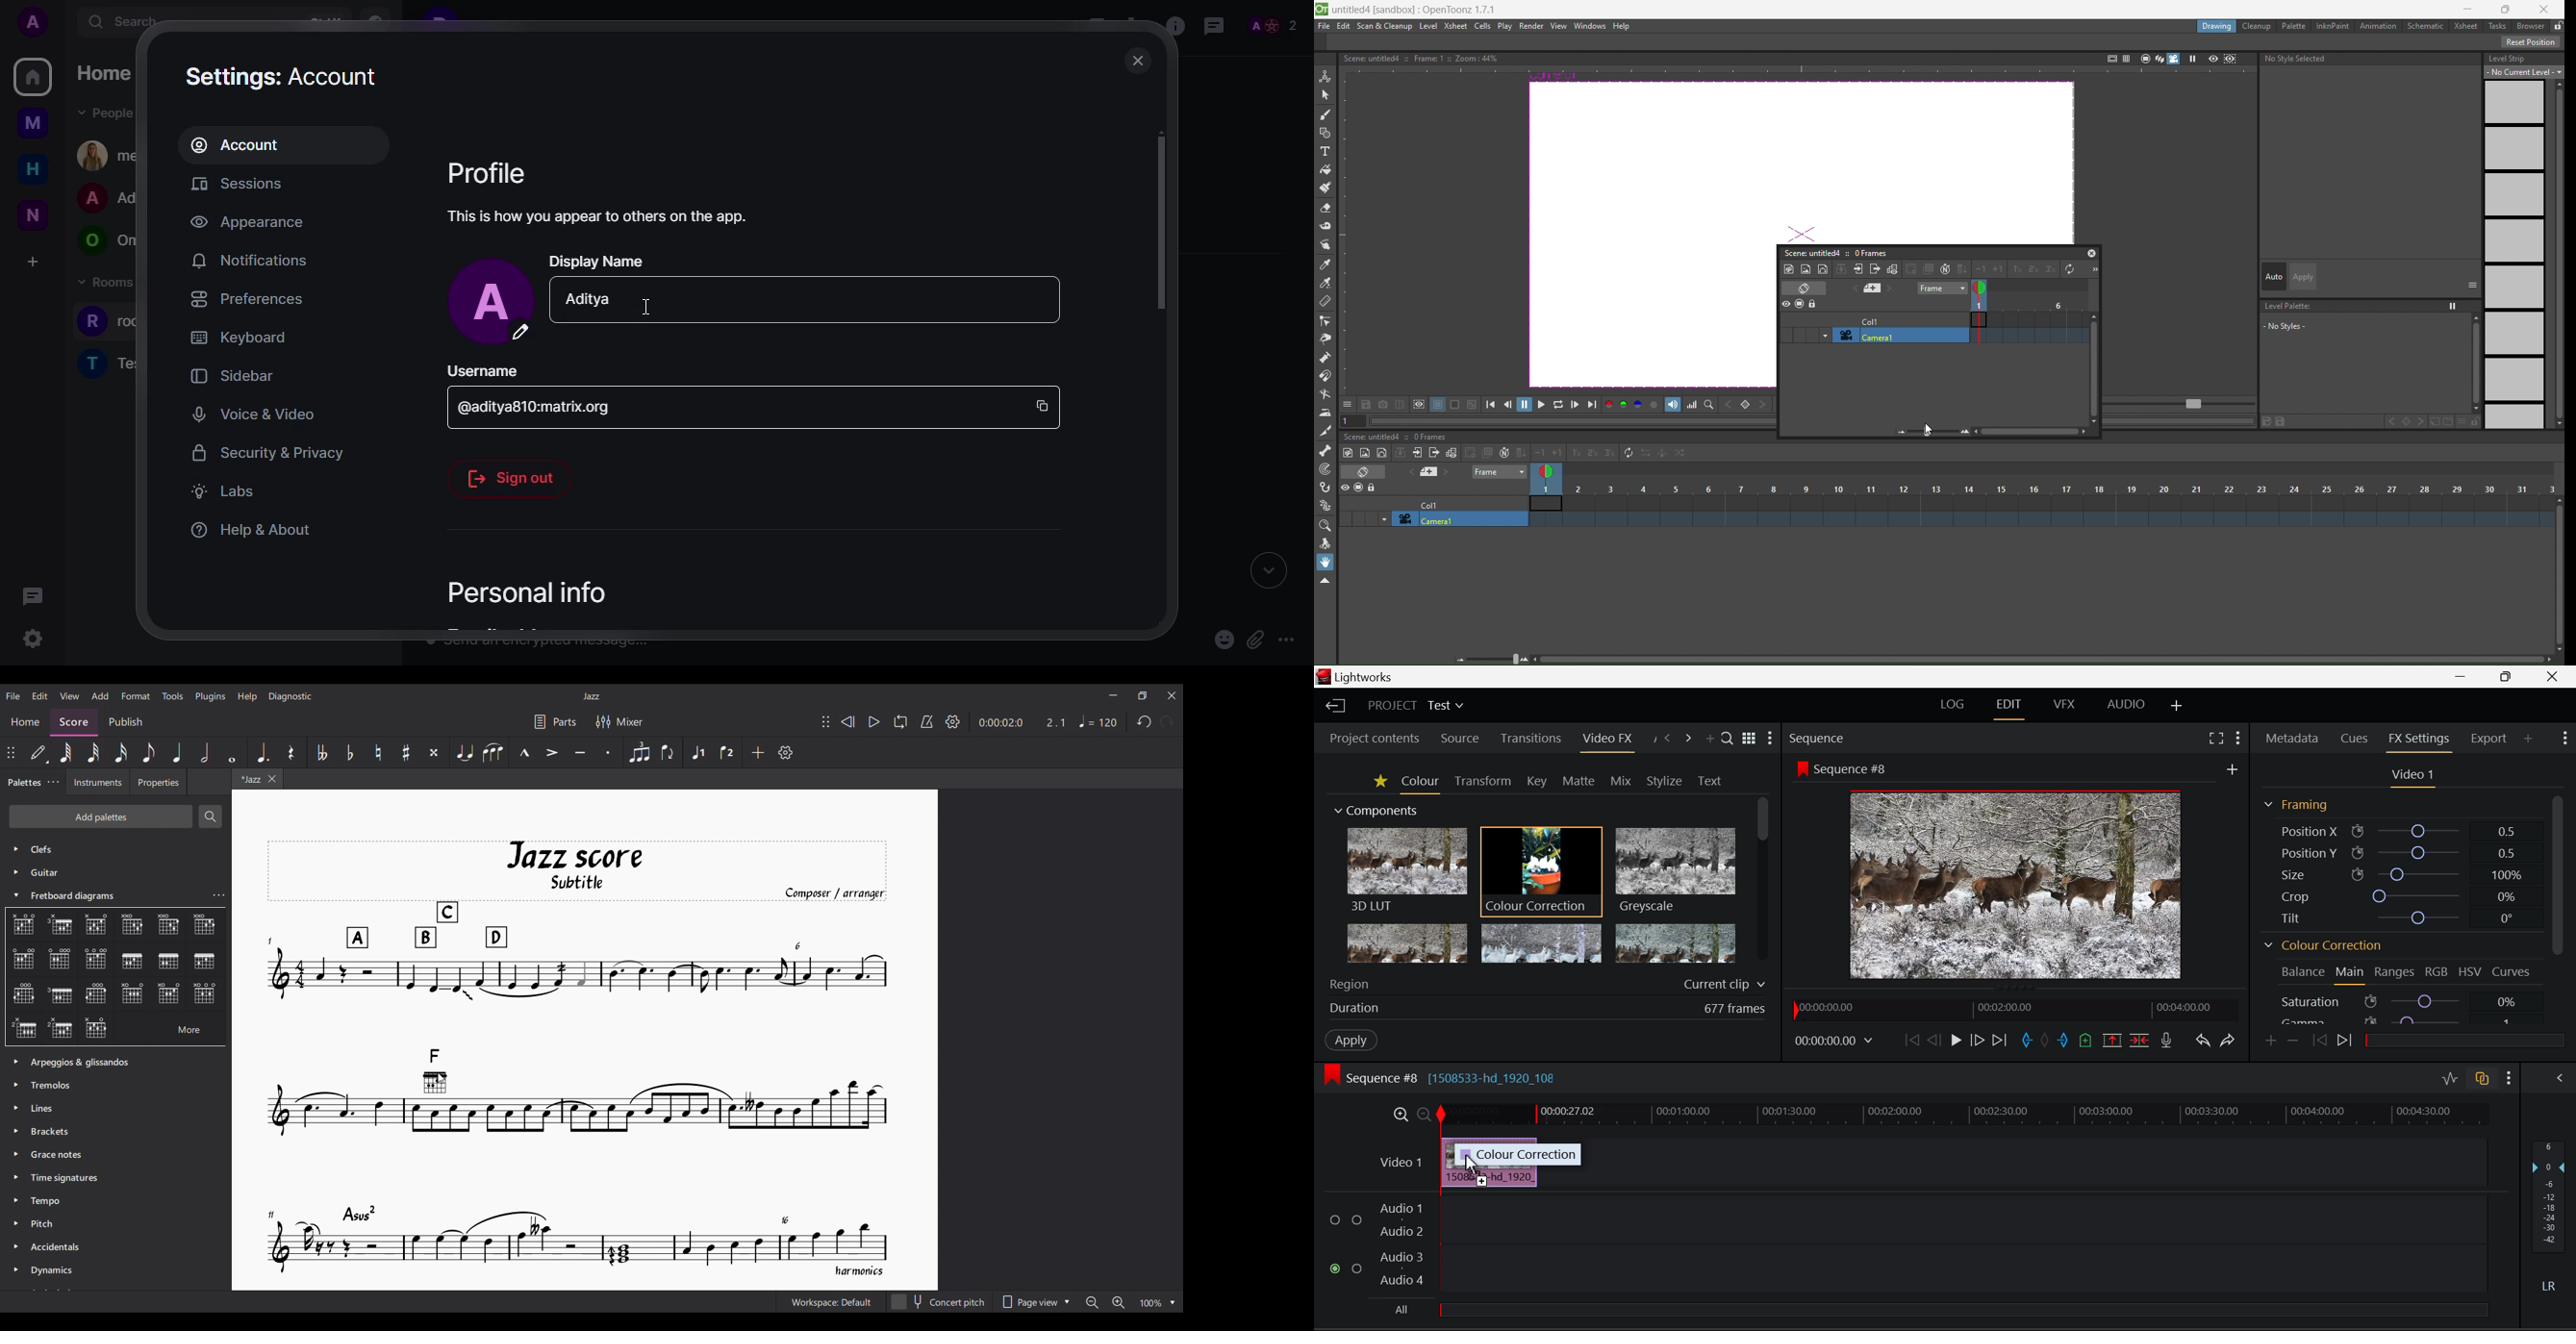 Image resolution: width=2576 pixels, height=1344 pixels. What do you see at coordinates (1547, 1007) in the screenshot?
I see `Duration` at bounding box center [1547, 1007].